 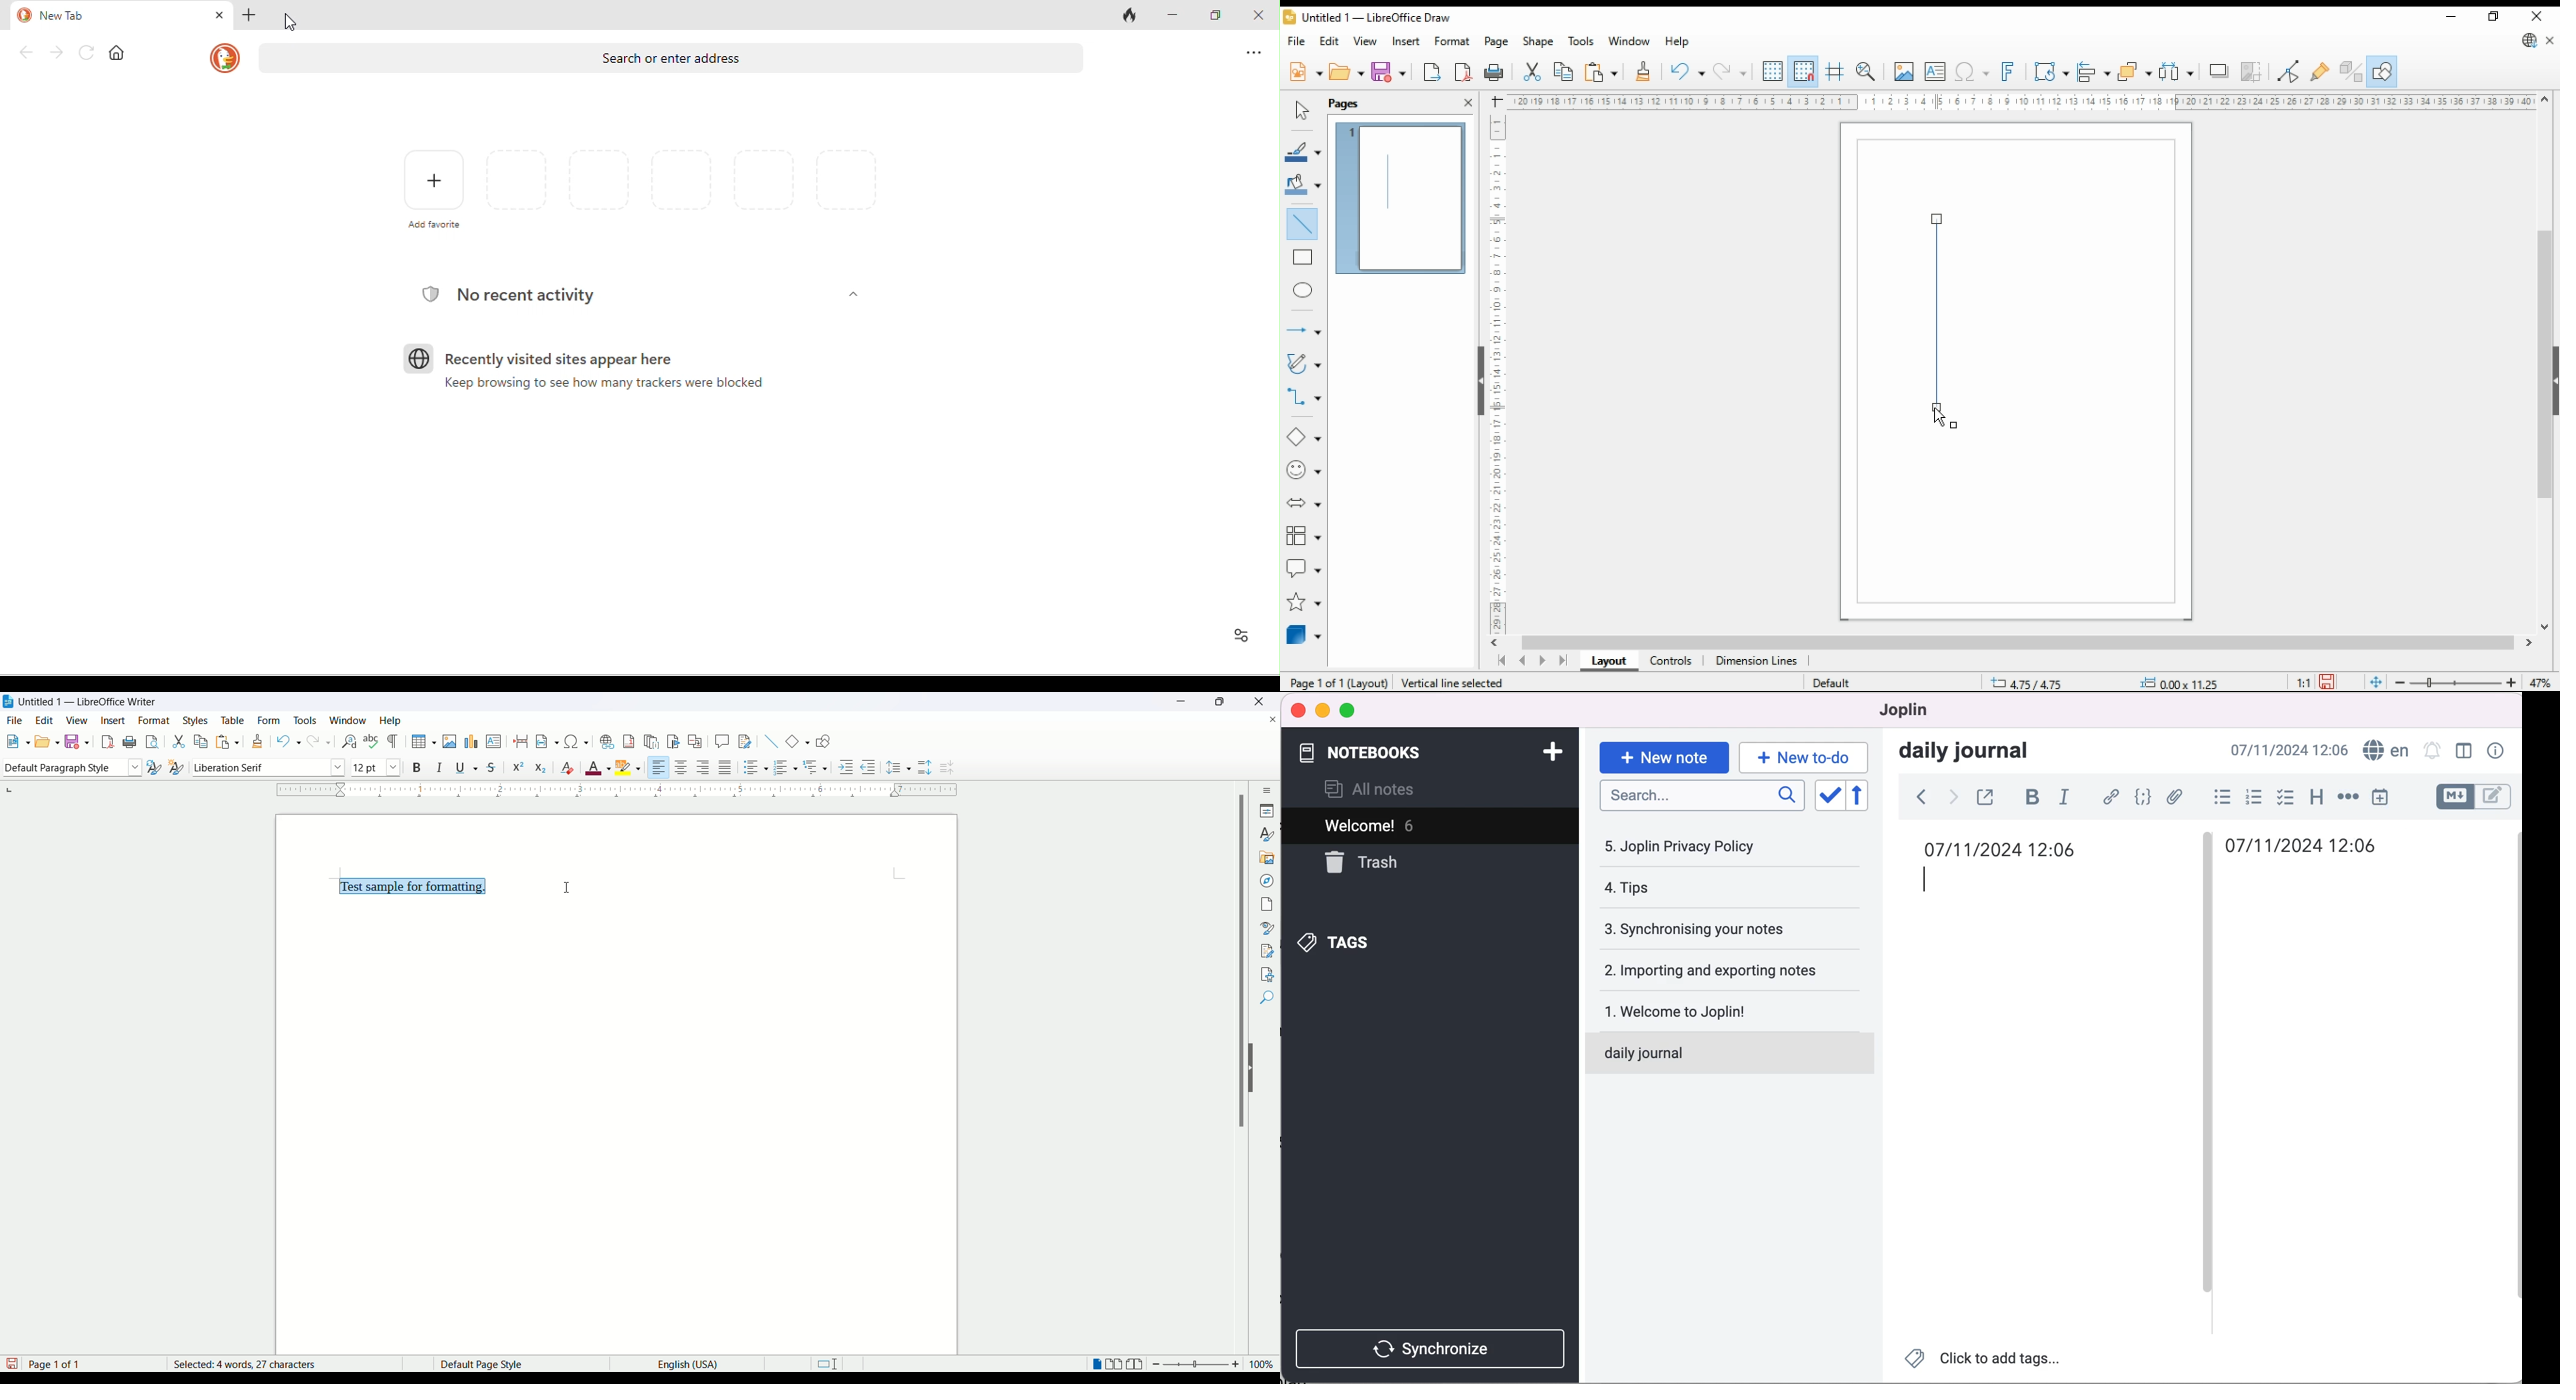 I want to click on symbol shapes, so click(x=1303, y=471).